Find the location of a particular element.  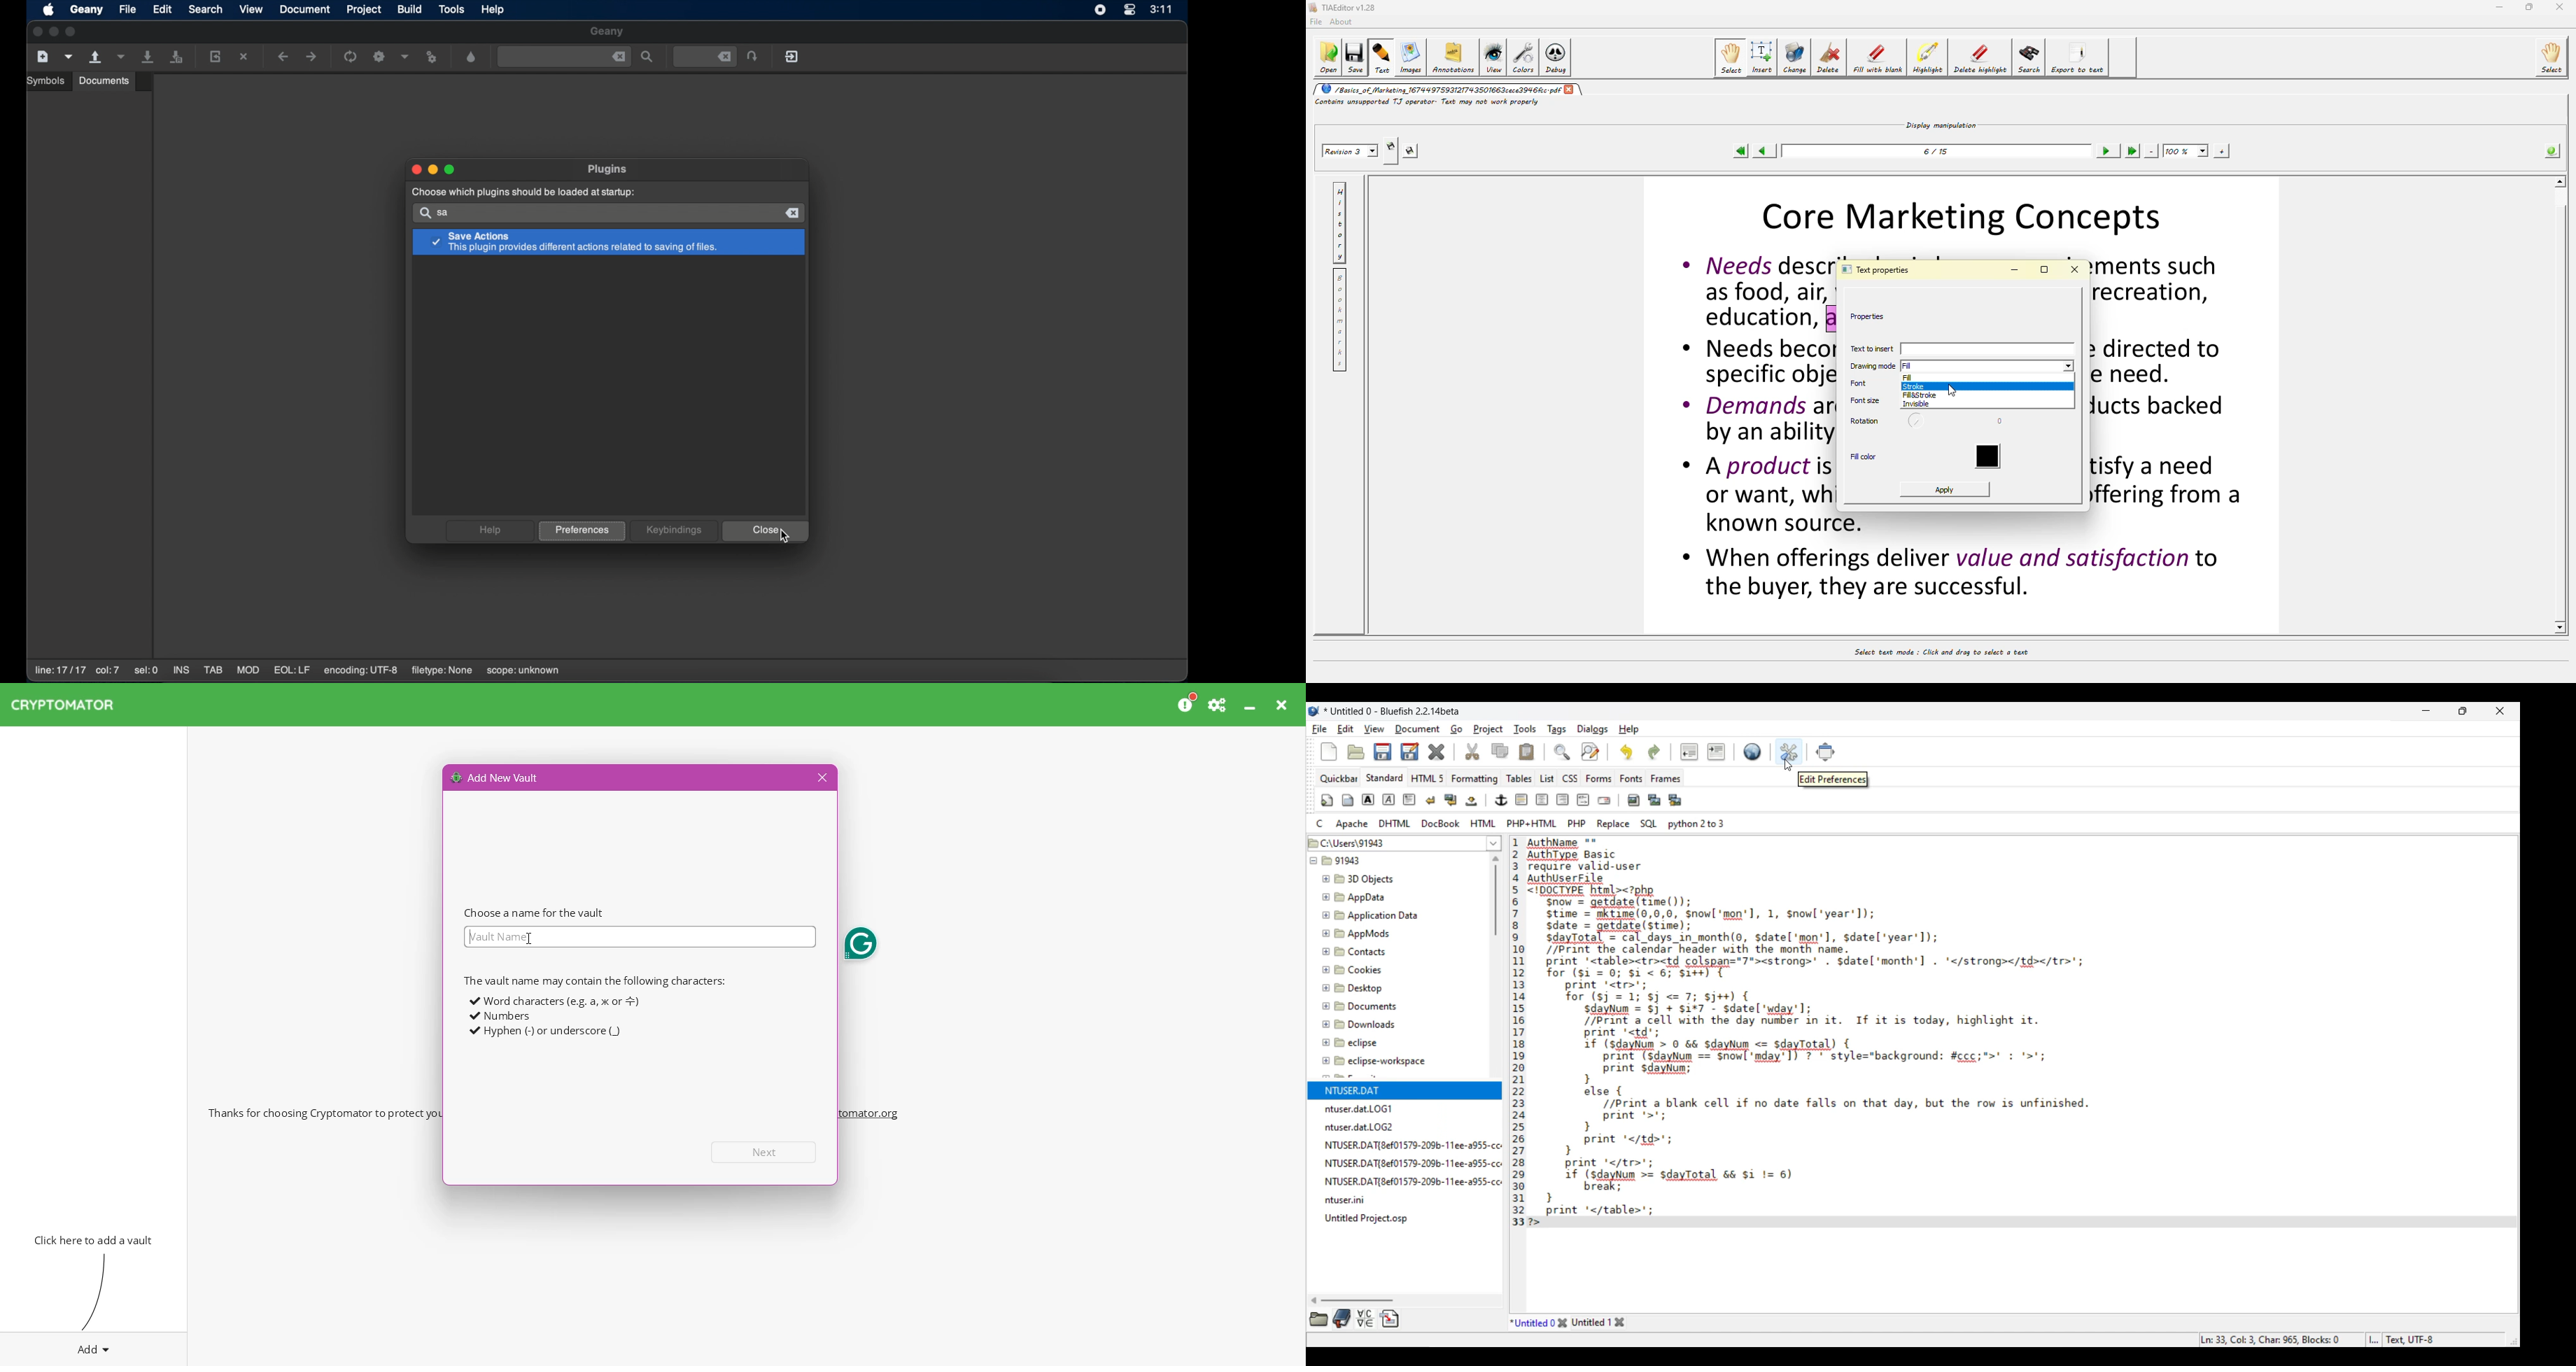

Forms is located at coordinates (1599, 778).